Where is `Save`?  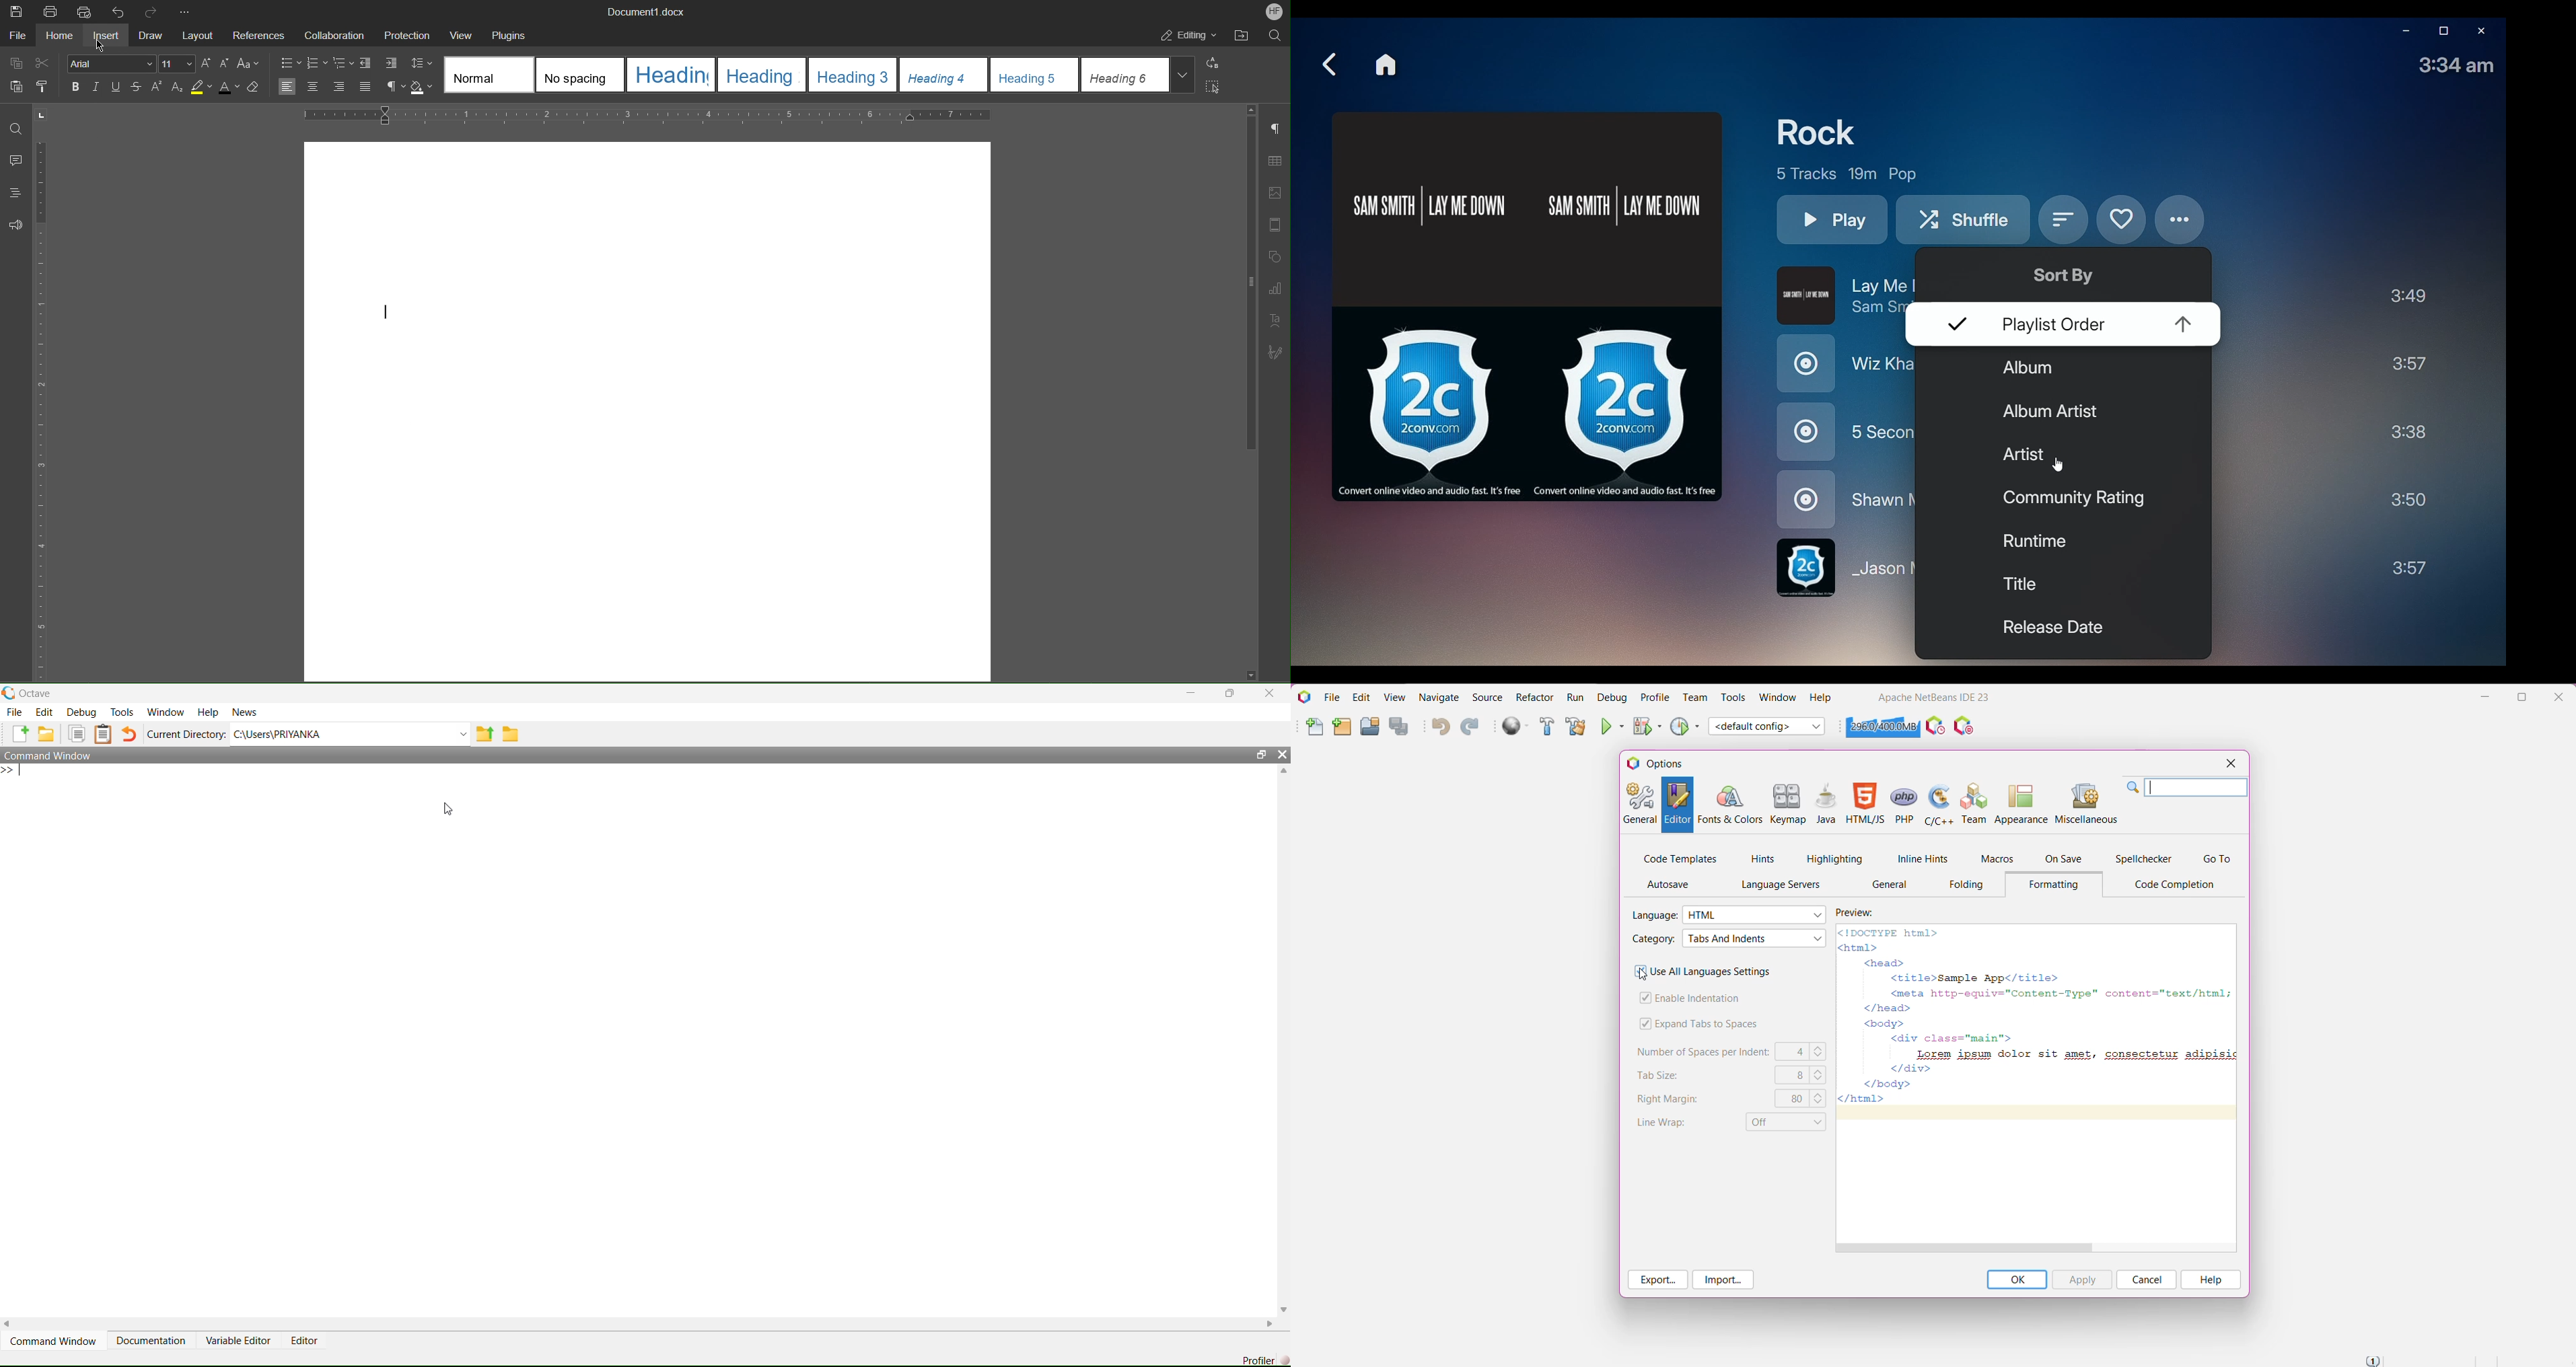 Save is located at coordinates (15, 10).